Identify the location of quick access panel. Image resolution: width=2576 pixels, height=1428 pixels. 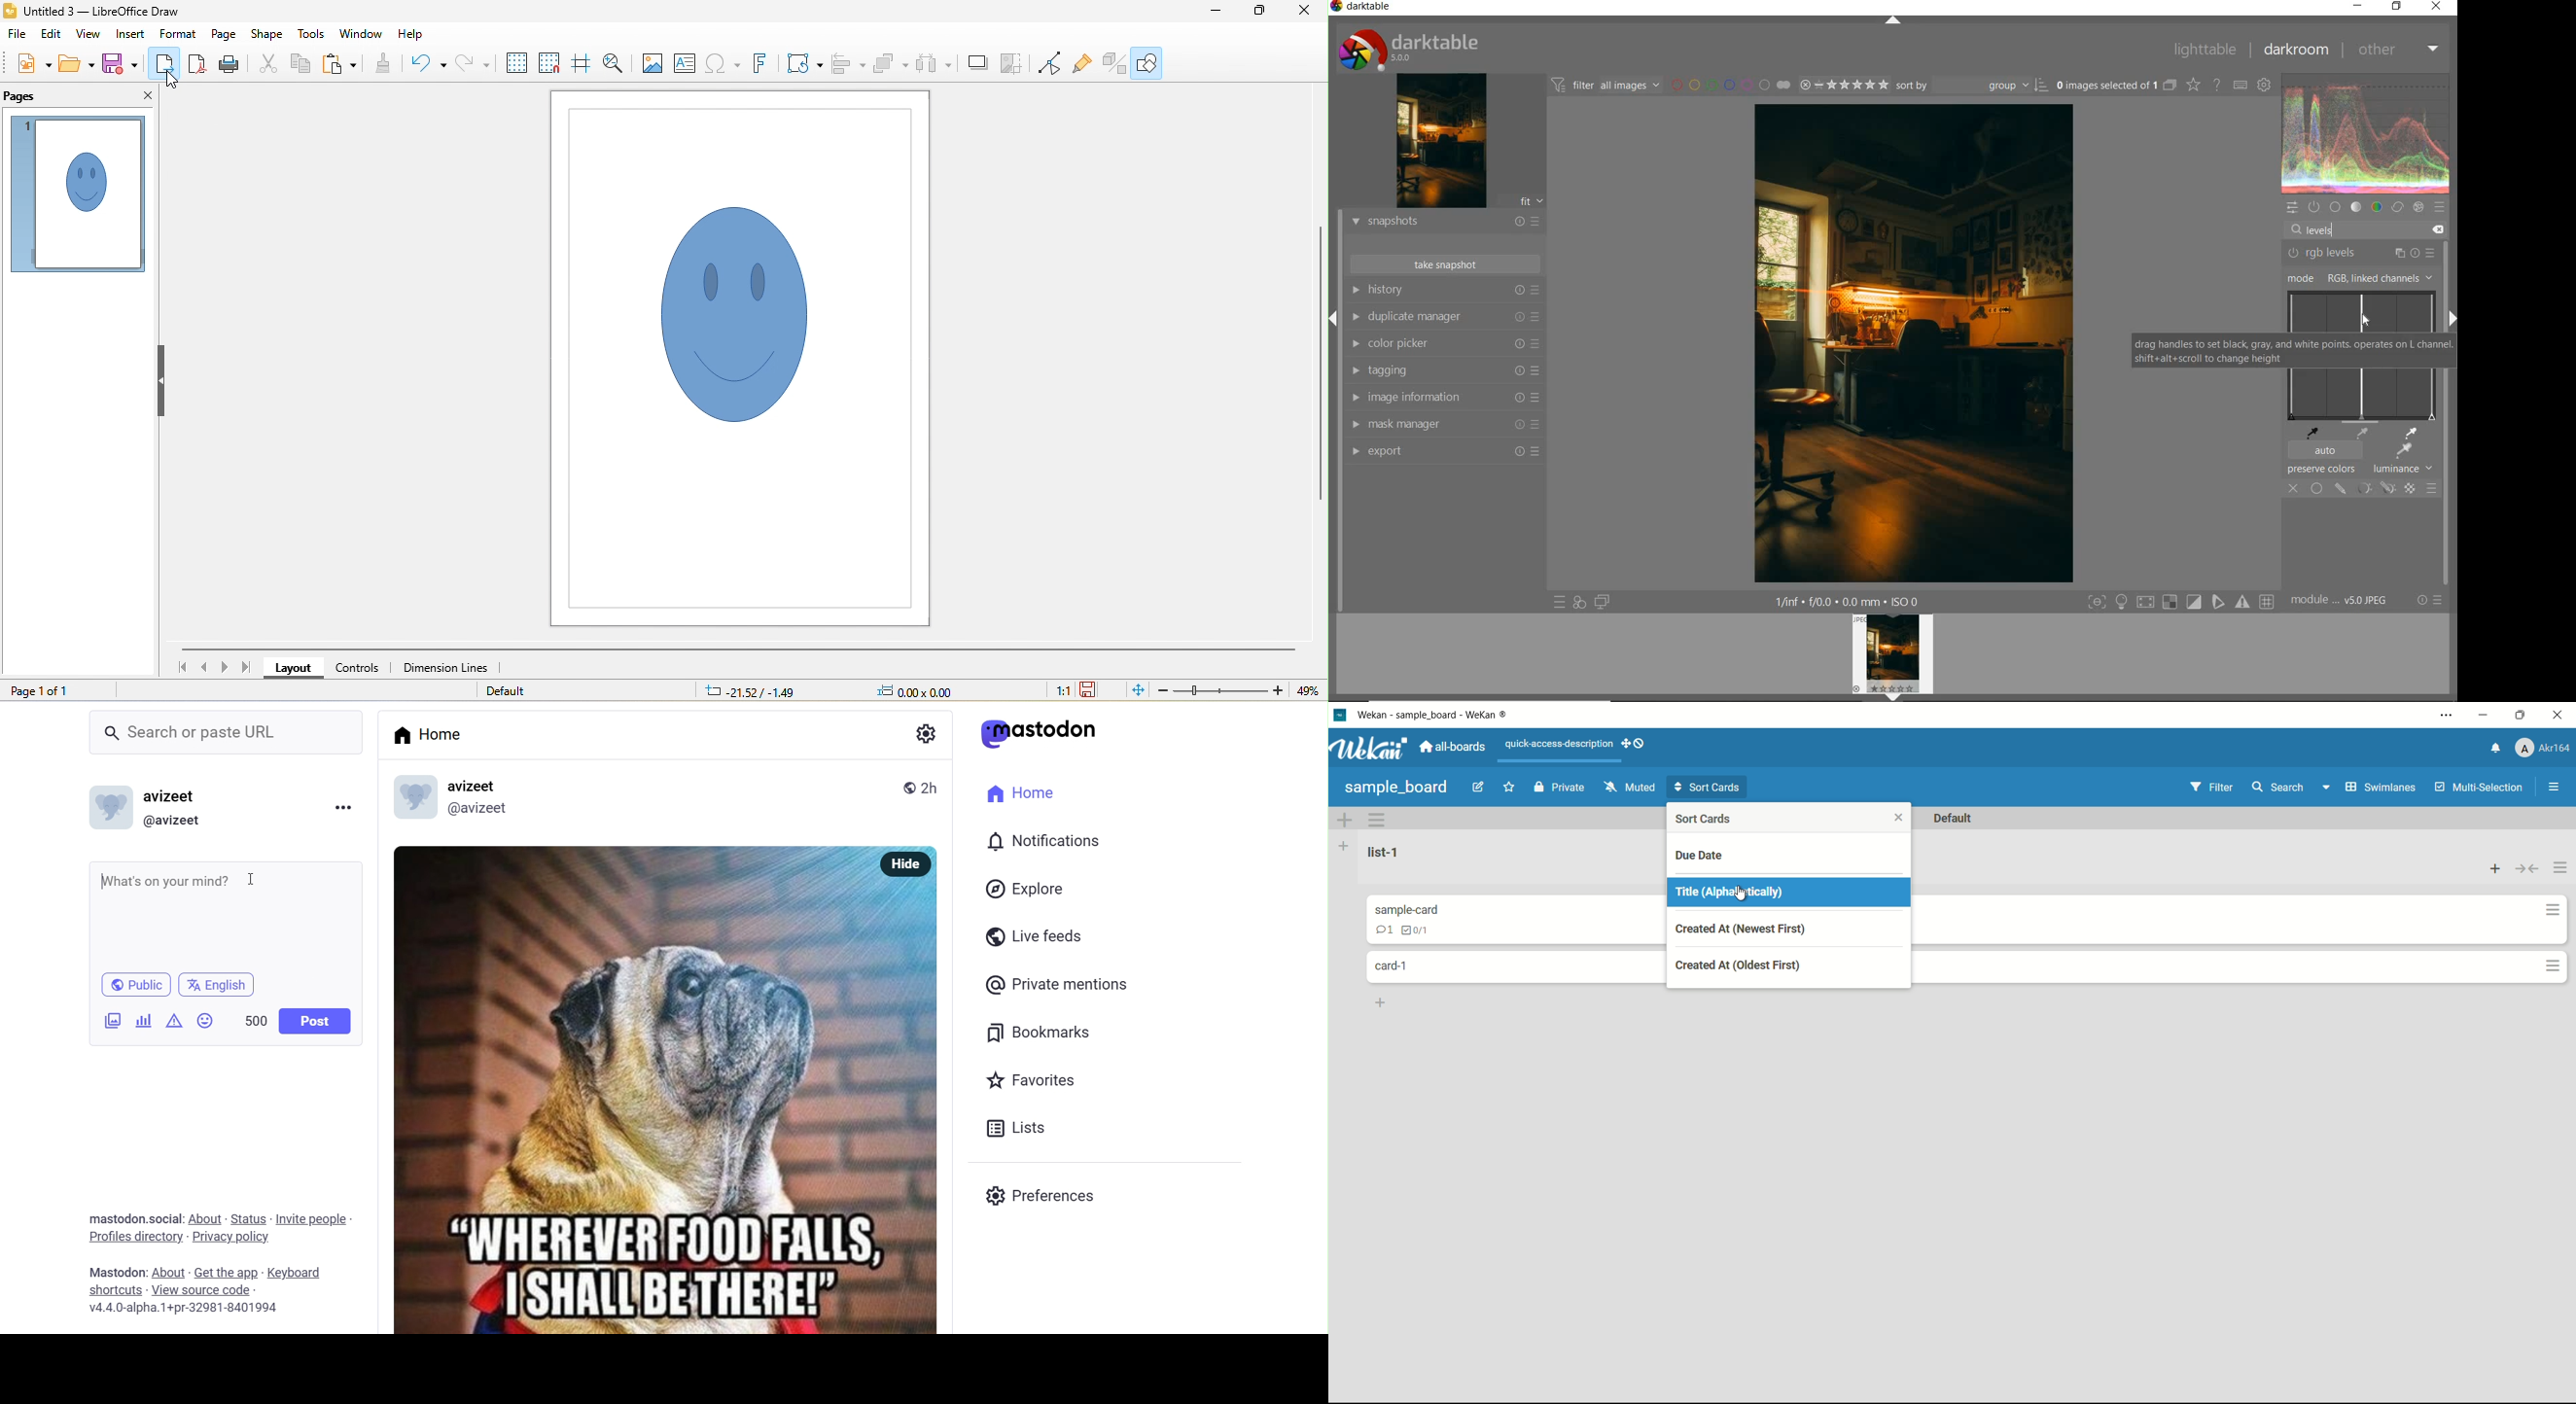
(2291, 208).